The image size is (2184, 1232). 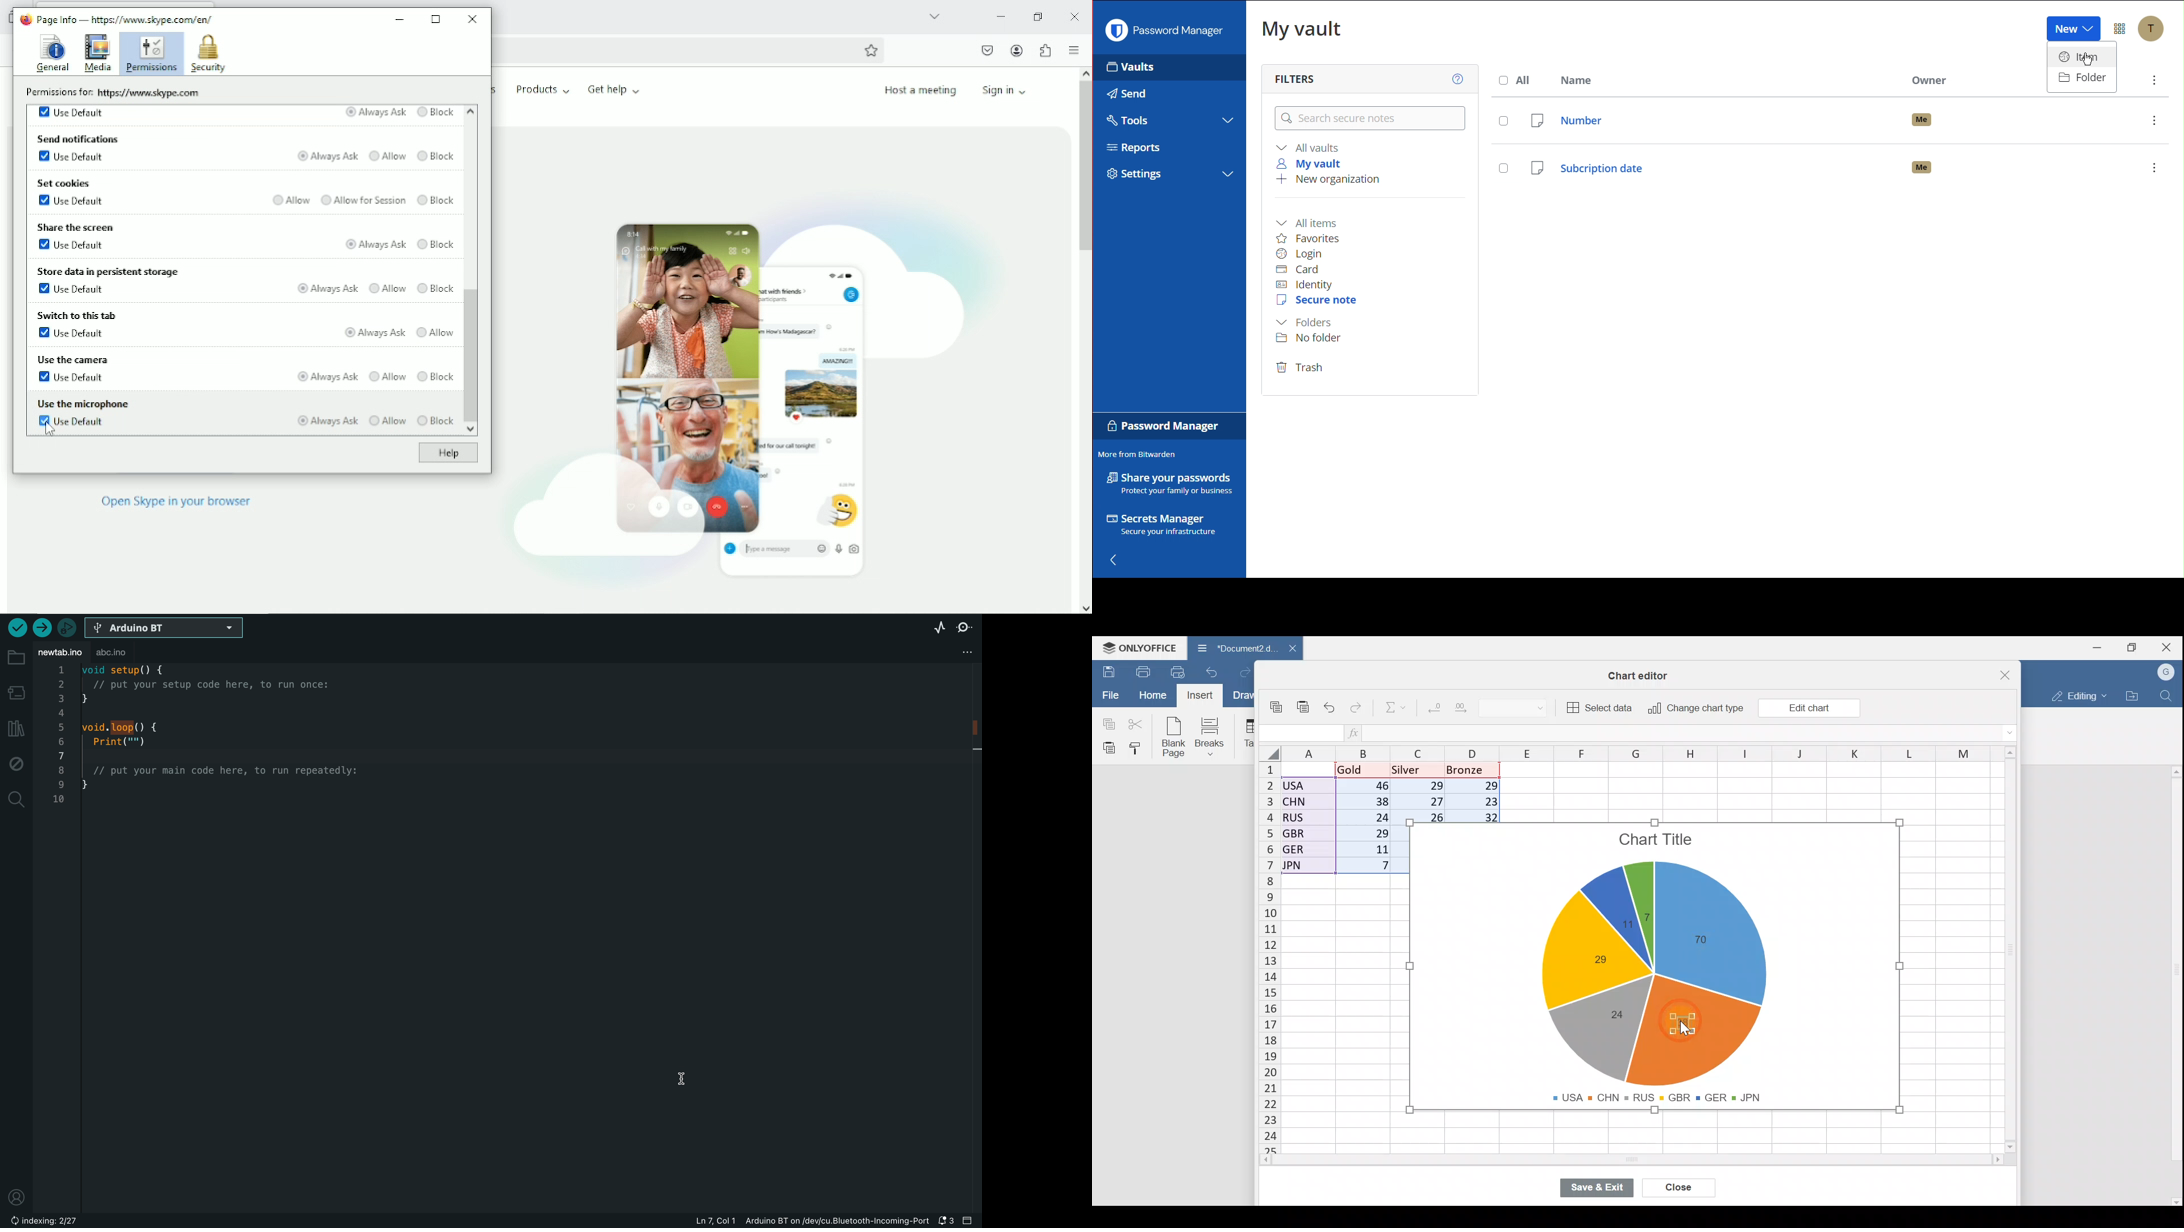 I want to click on Insert function, so click(x=1361, y=732).